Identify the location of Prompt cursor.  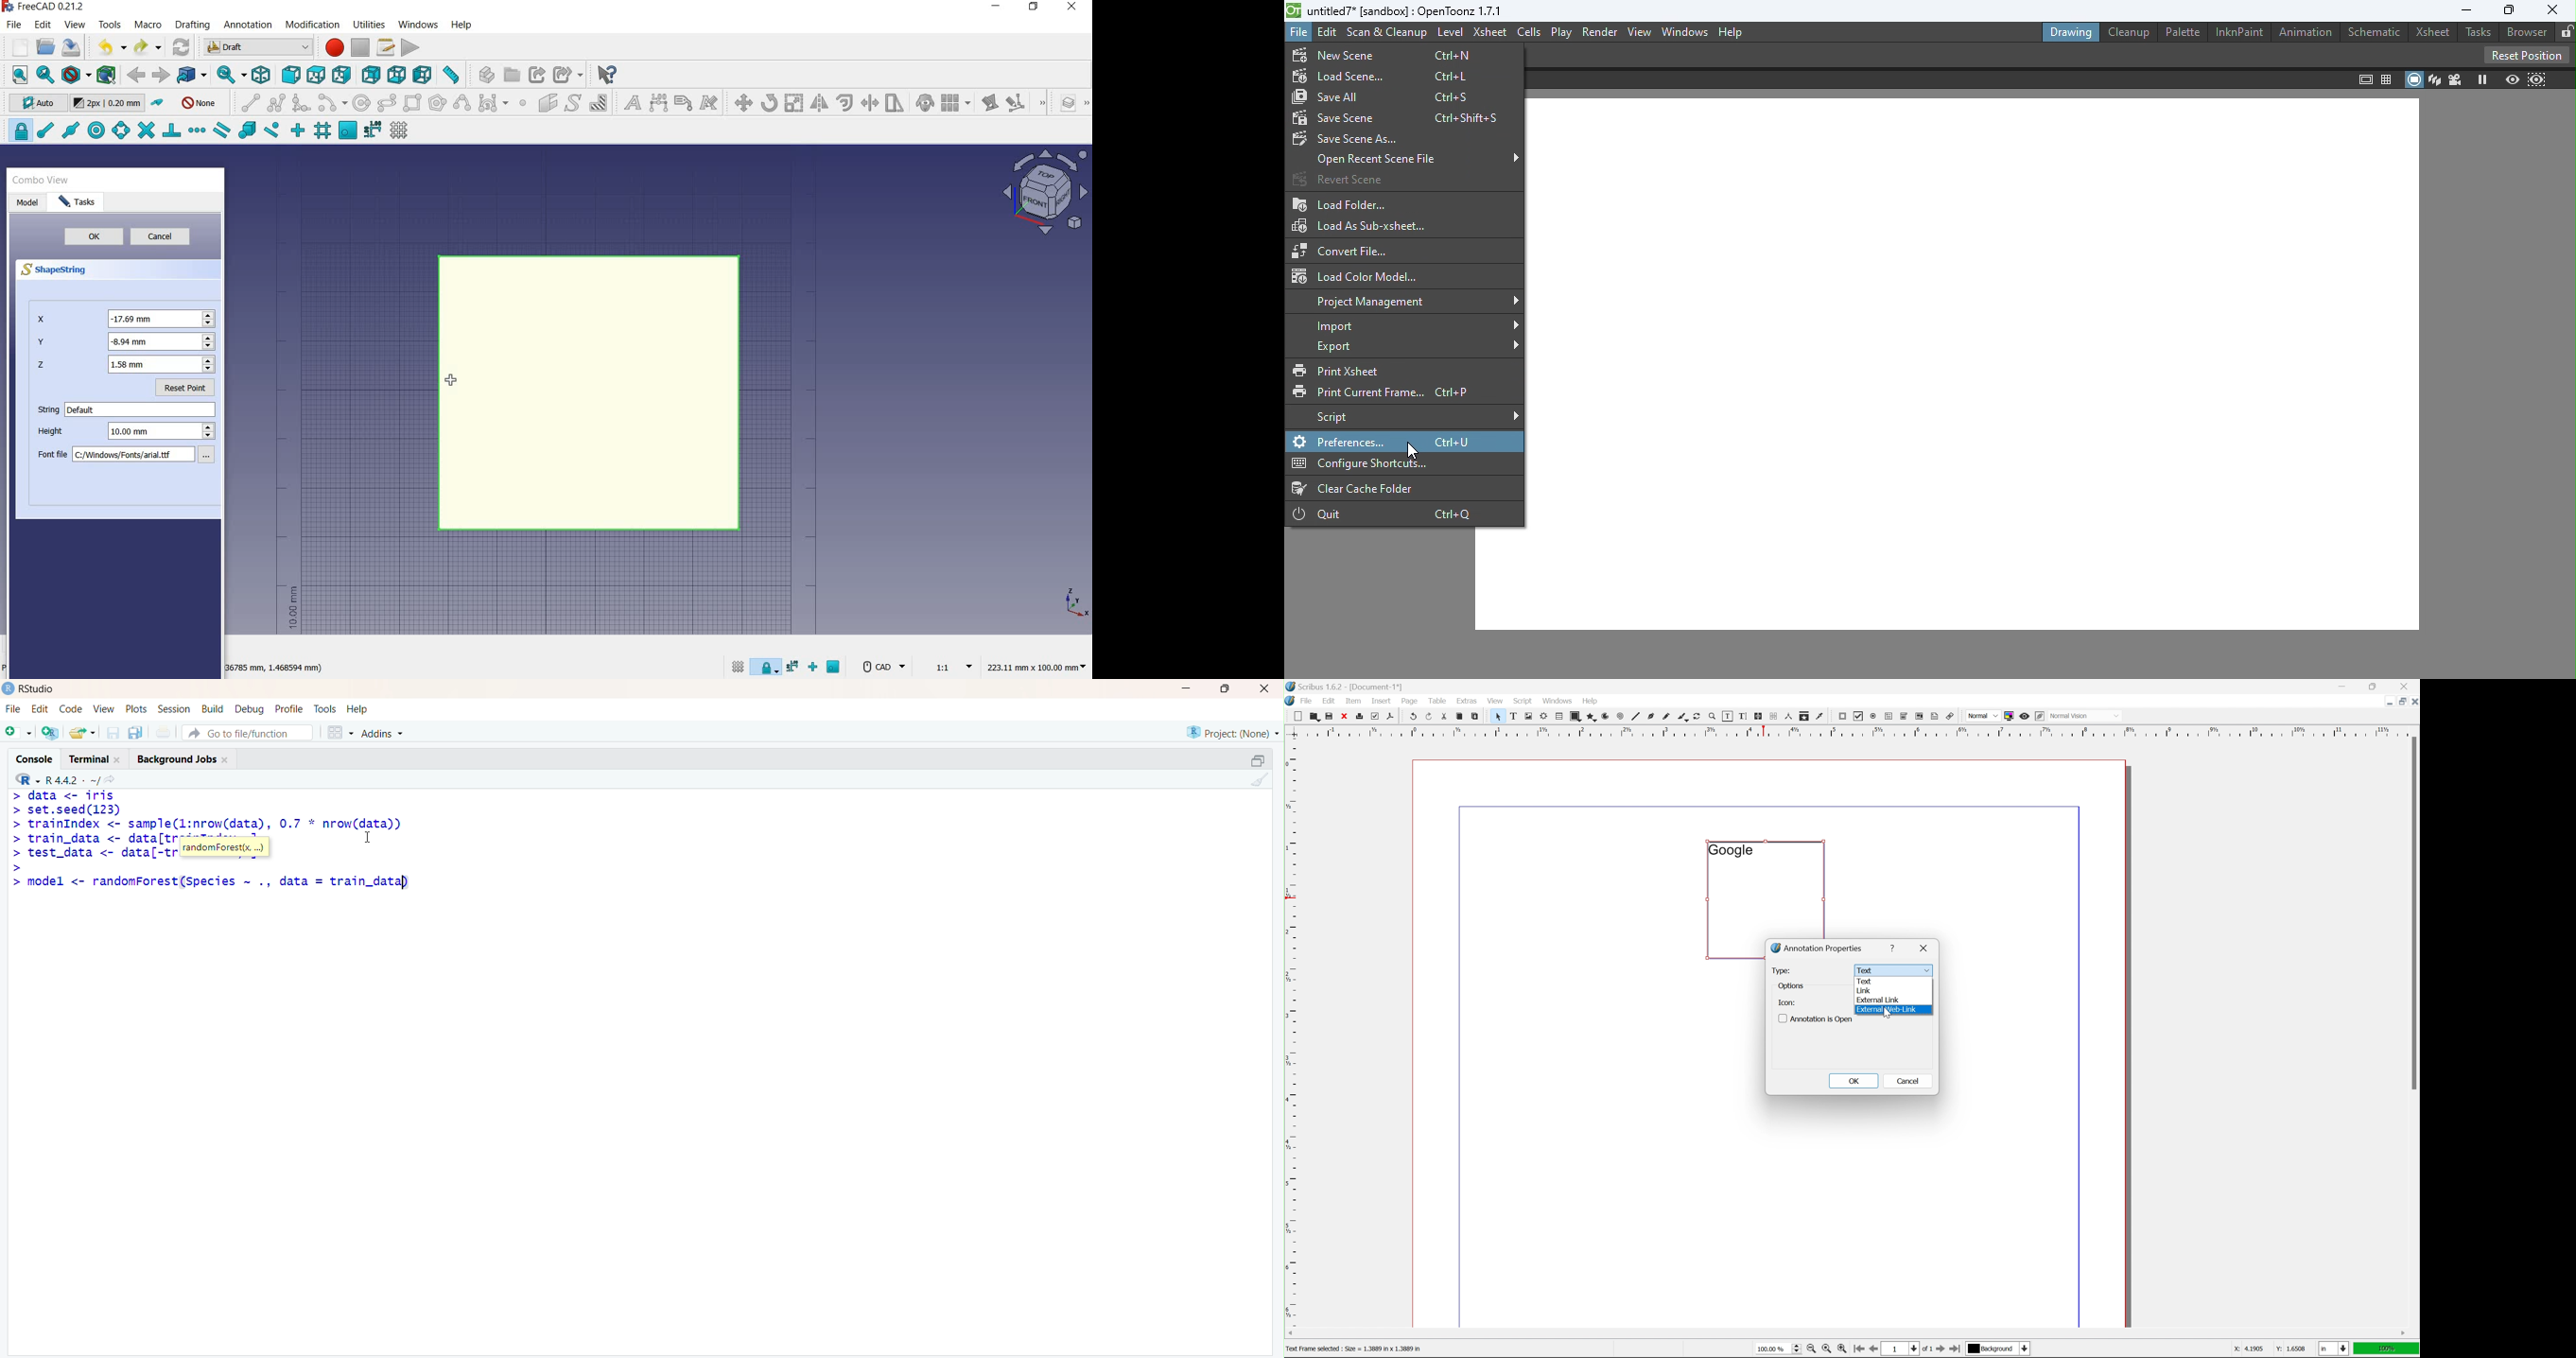
(17, 866).